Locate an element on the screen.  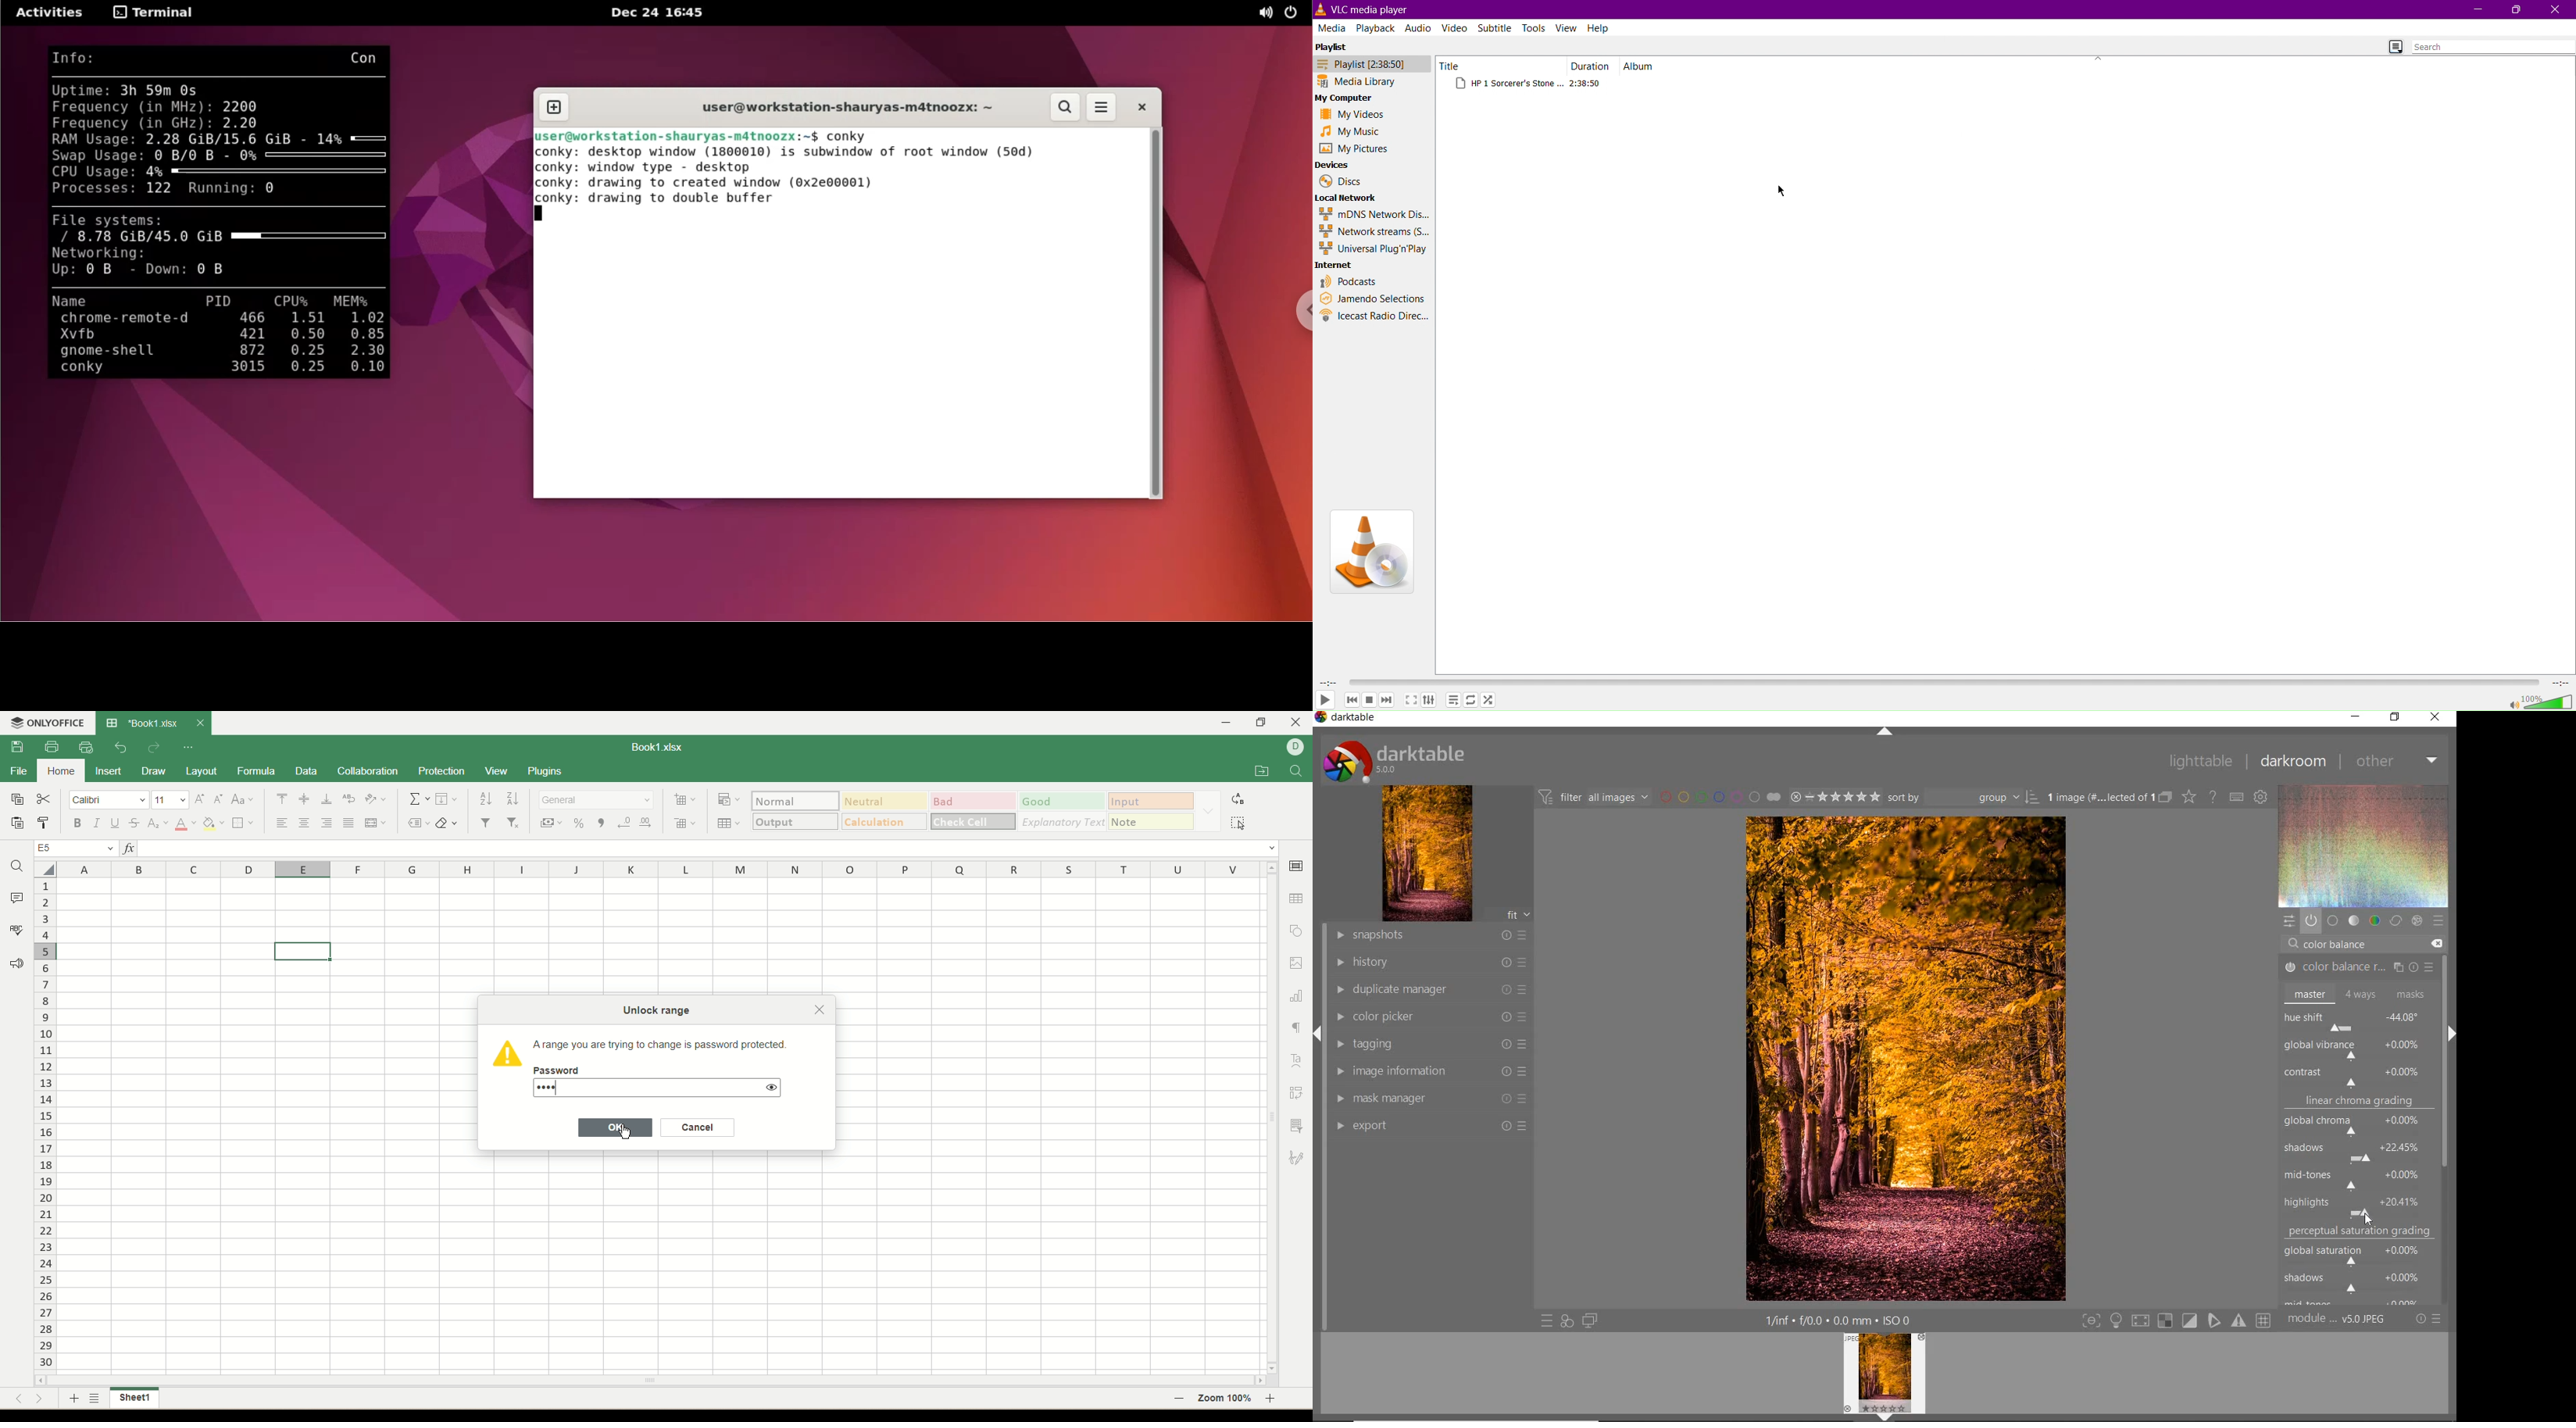
zoom 100% is located at coordinates (1227, 1400).